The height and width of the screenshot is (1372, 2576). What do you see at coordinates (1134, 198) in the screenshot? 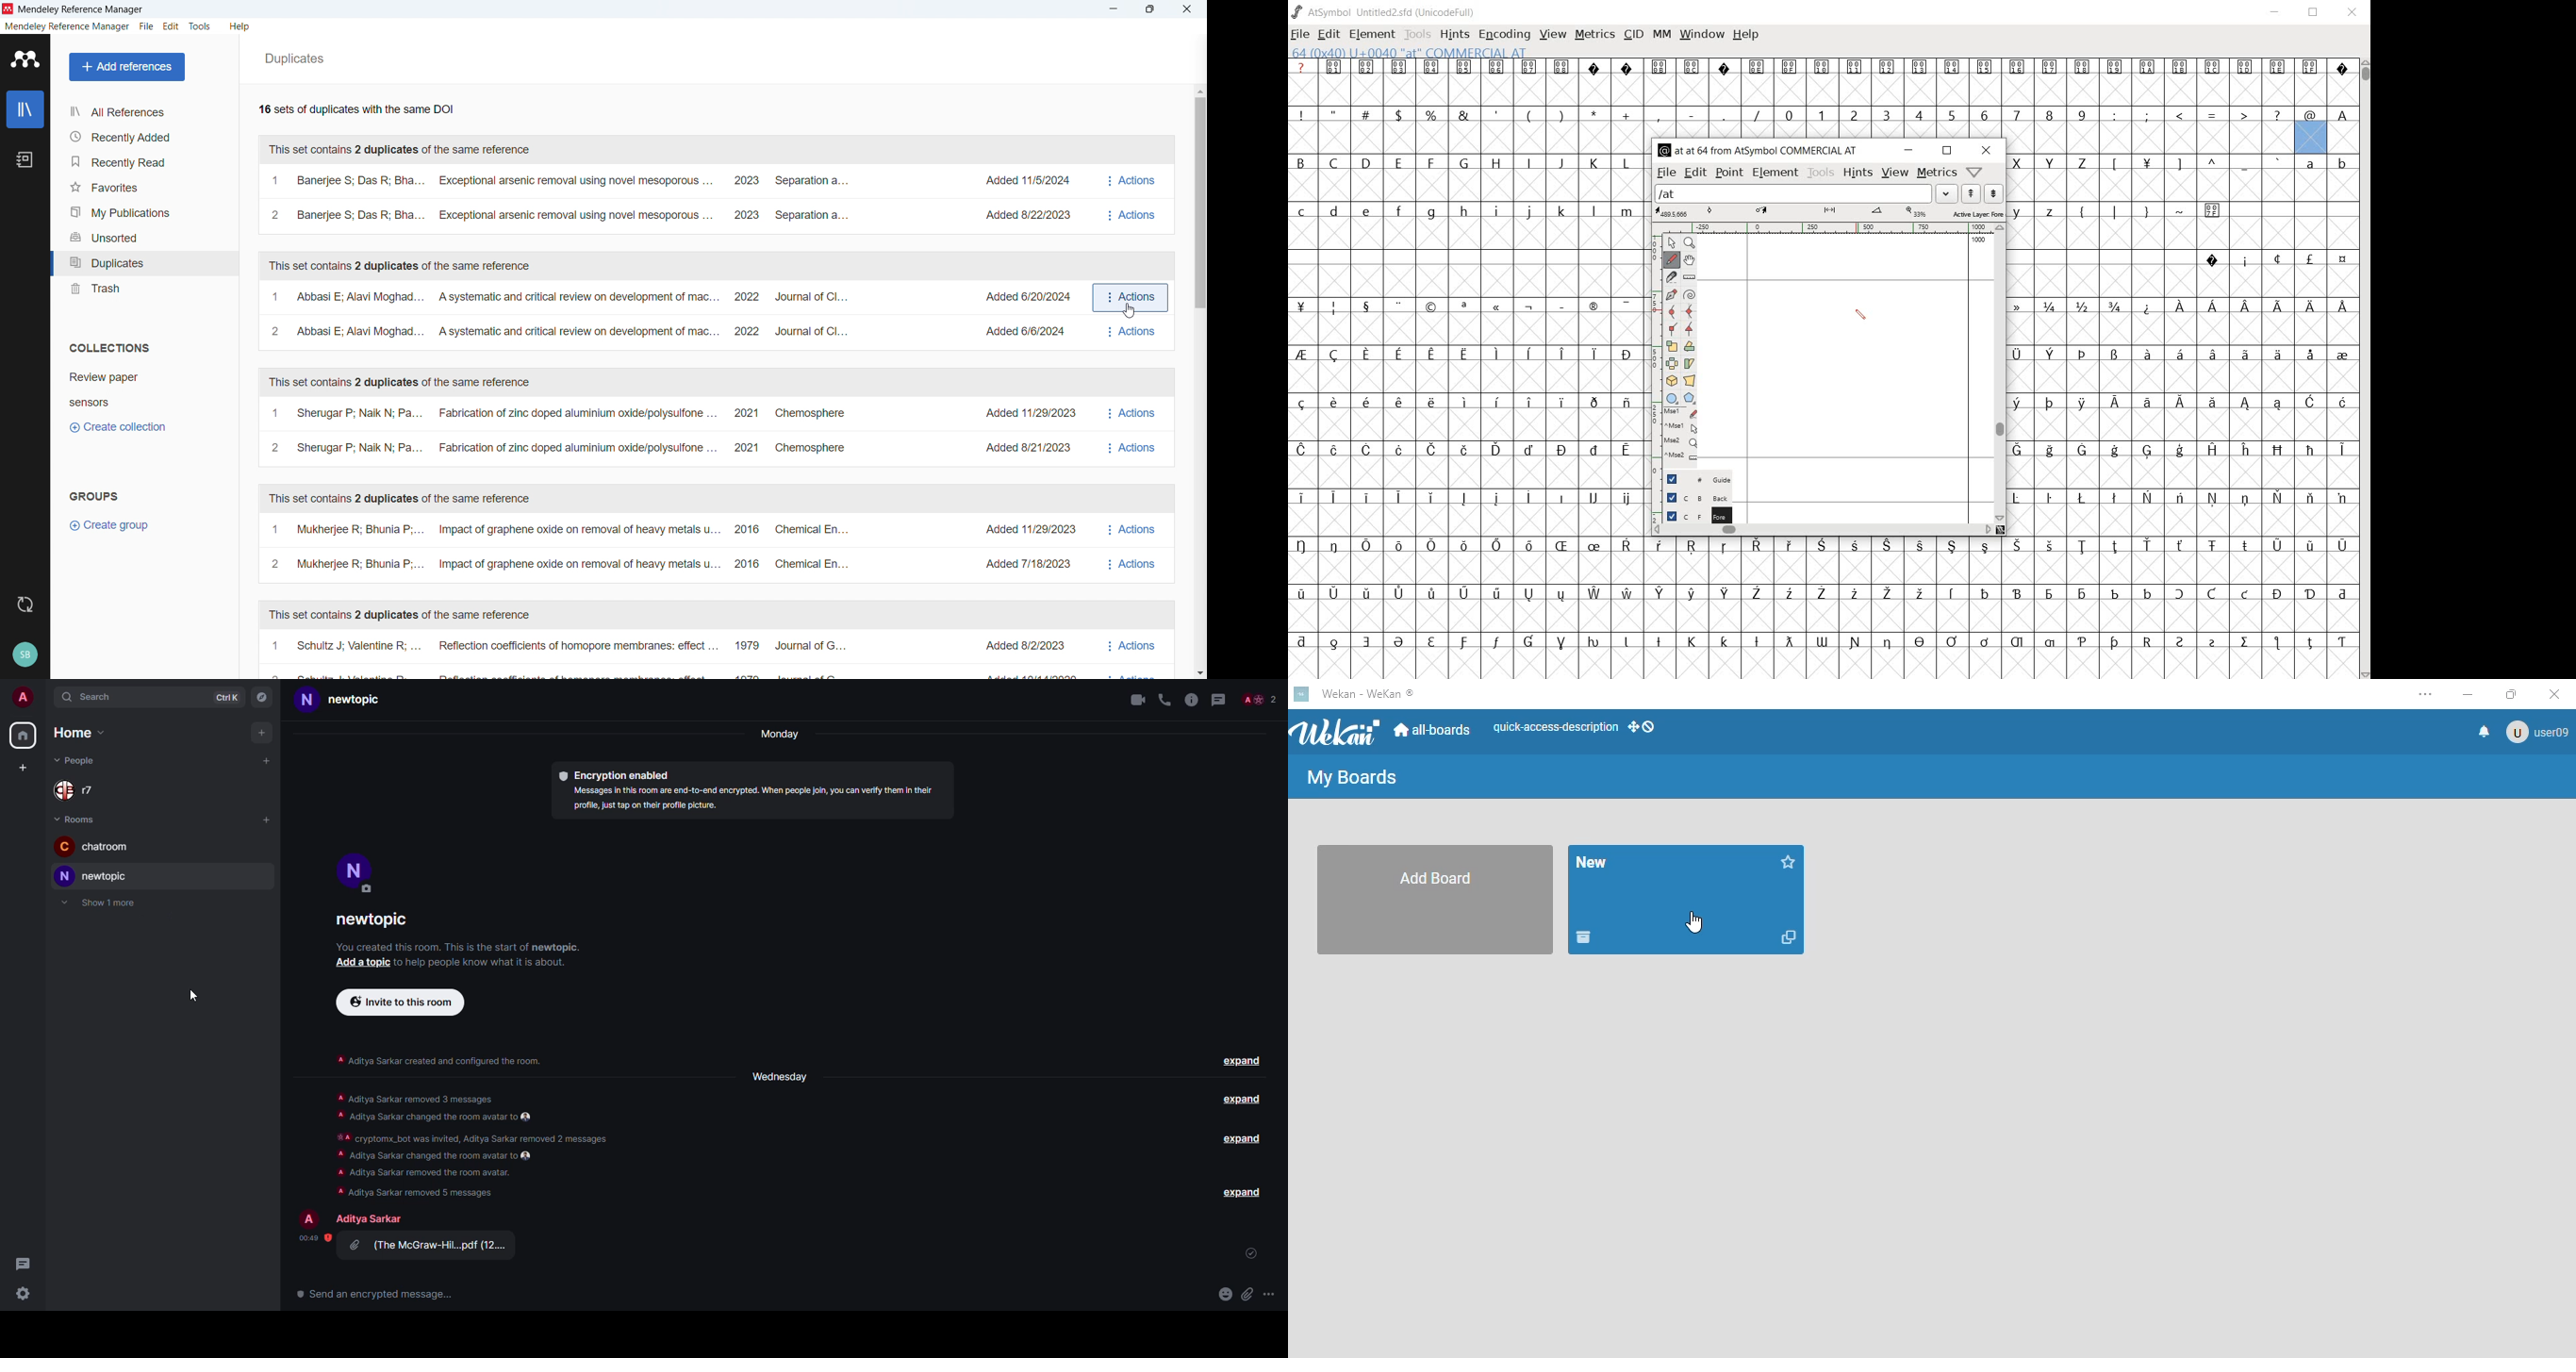
I see `Actions ` at bounding box center [1134, 198].